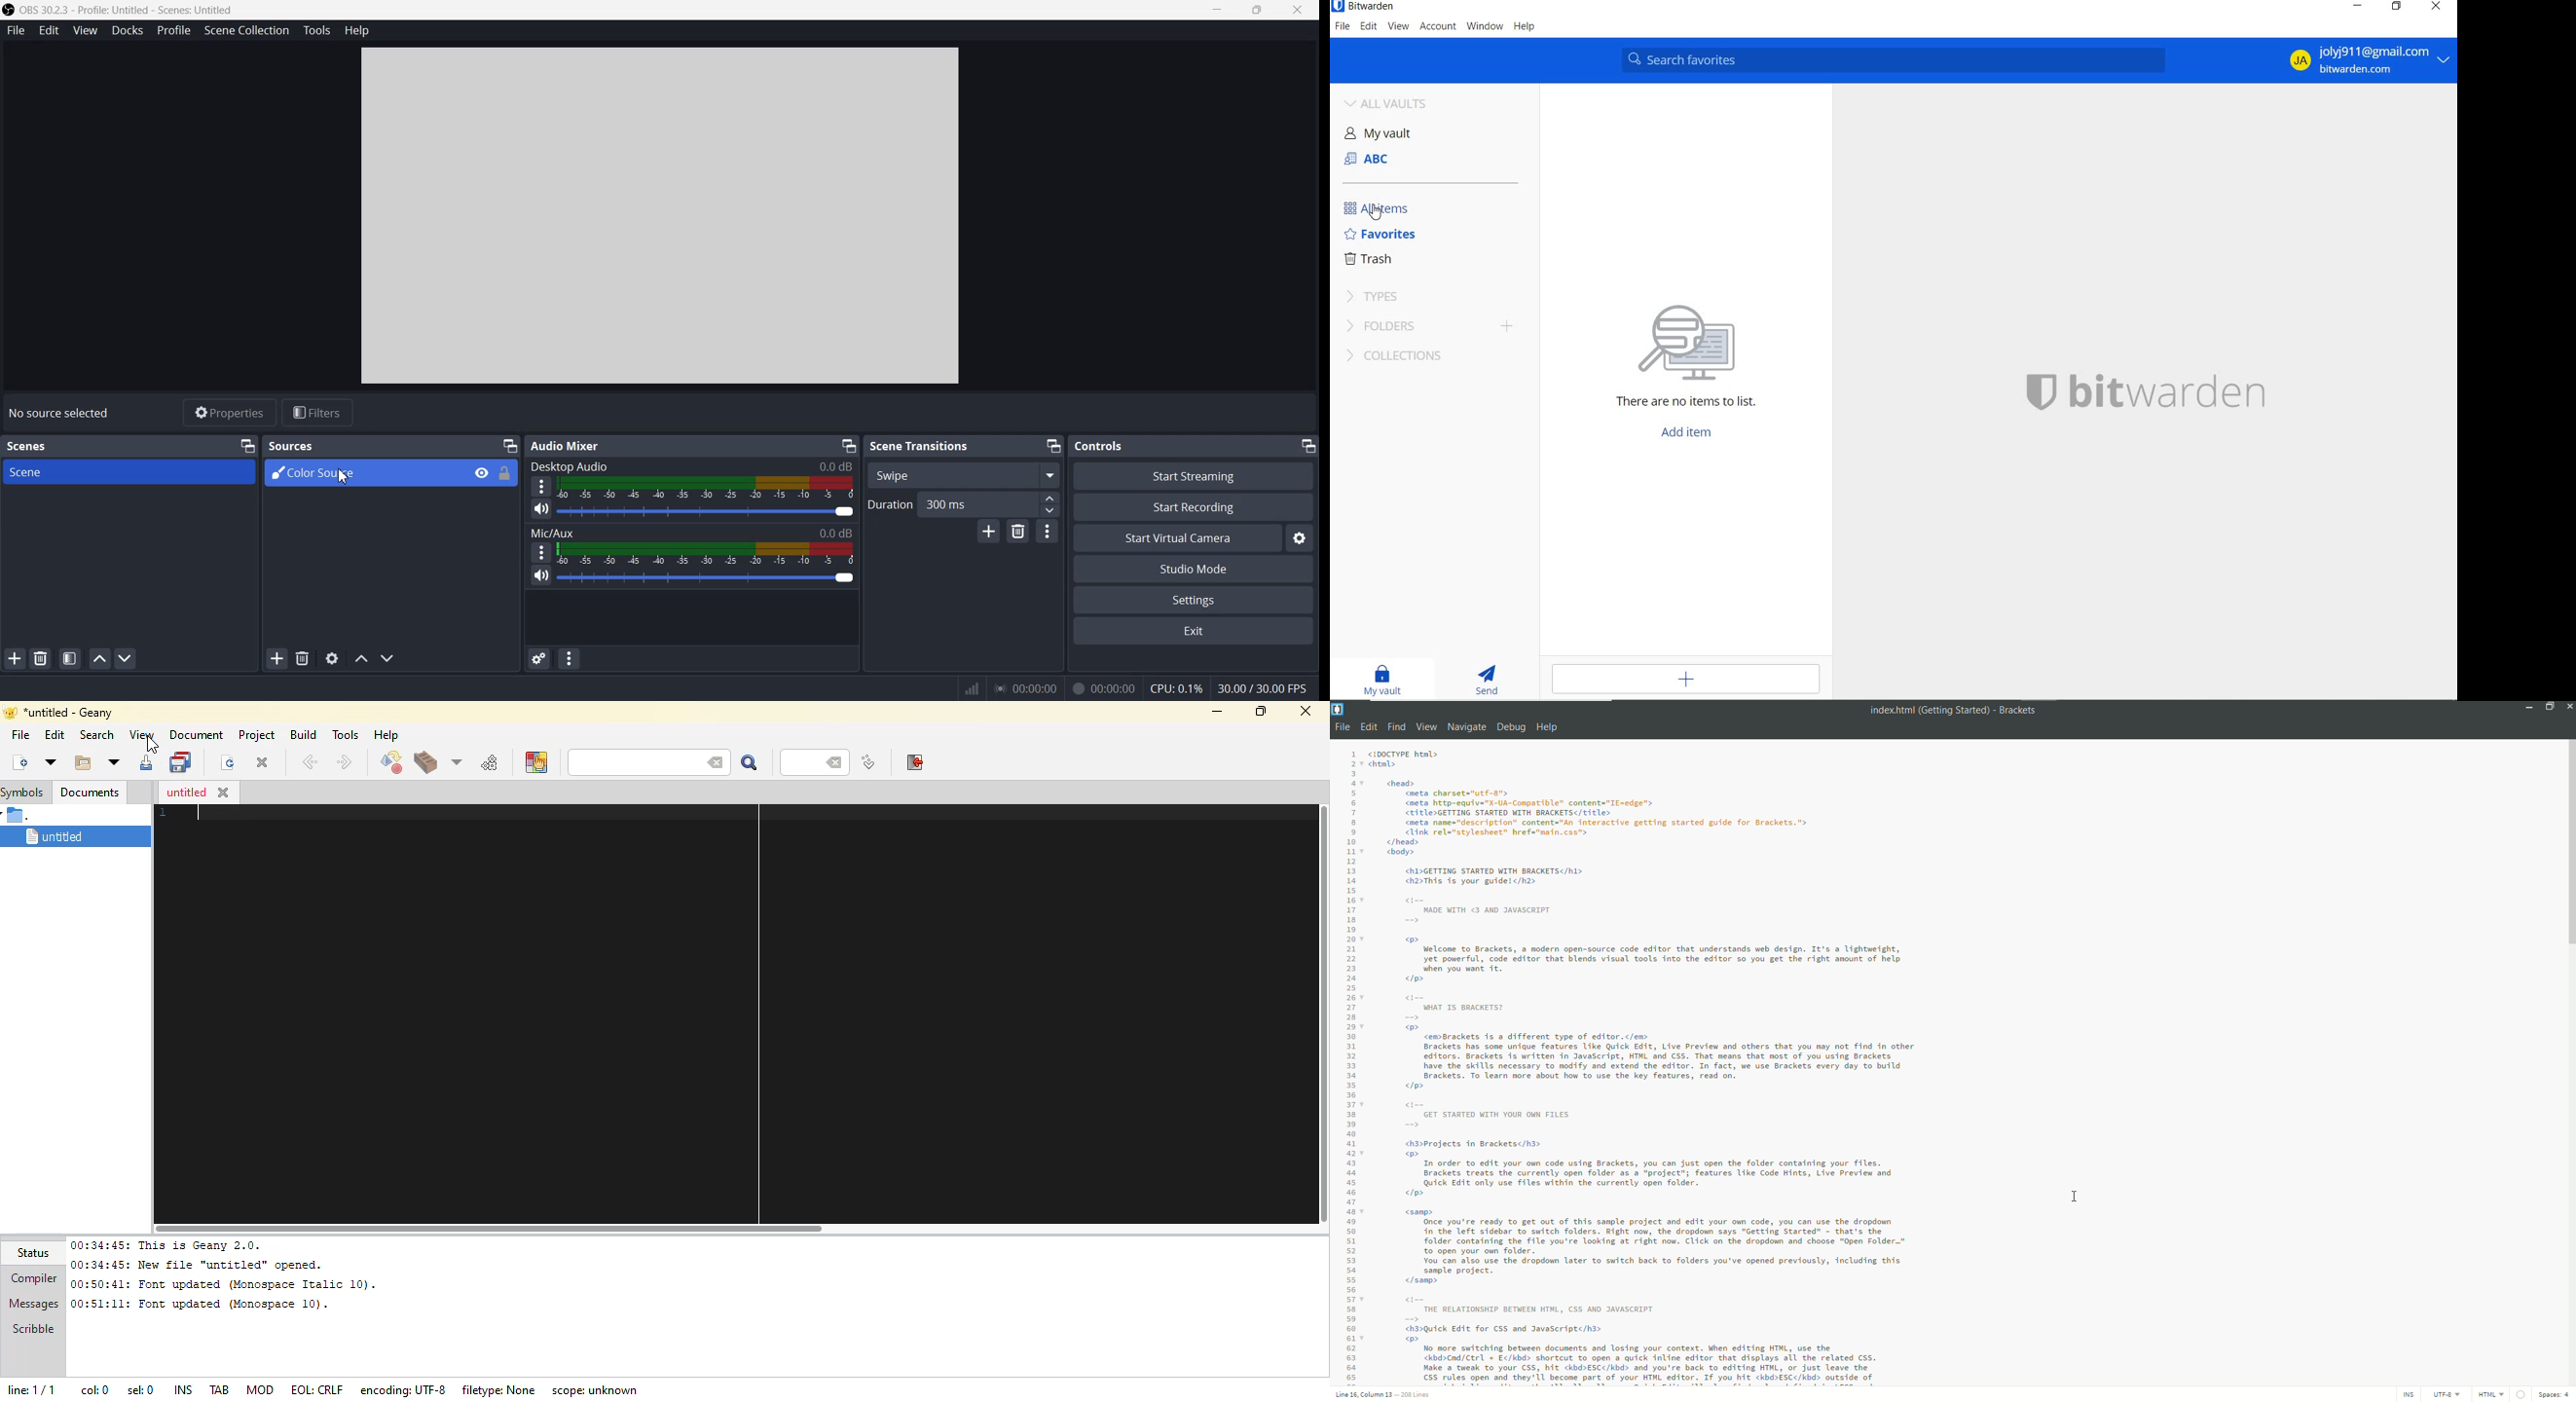 The height and width of the screenshot is (1428, 2576). What do you see at coordinates (707, 553) in the screenshot?
I see `Volume Indicator` at bounding box center [707, 553].